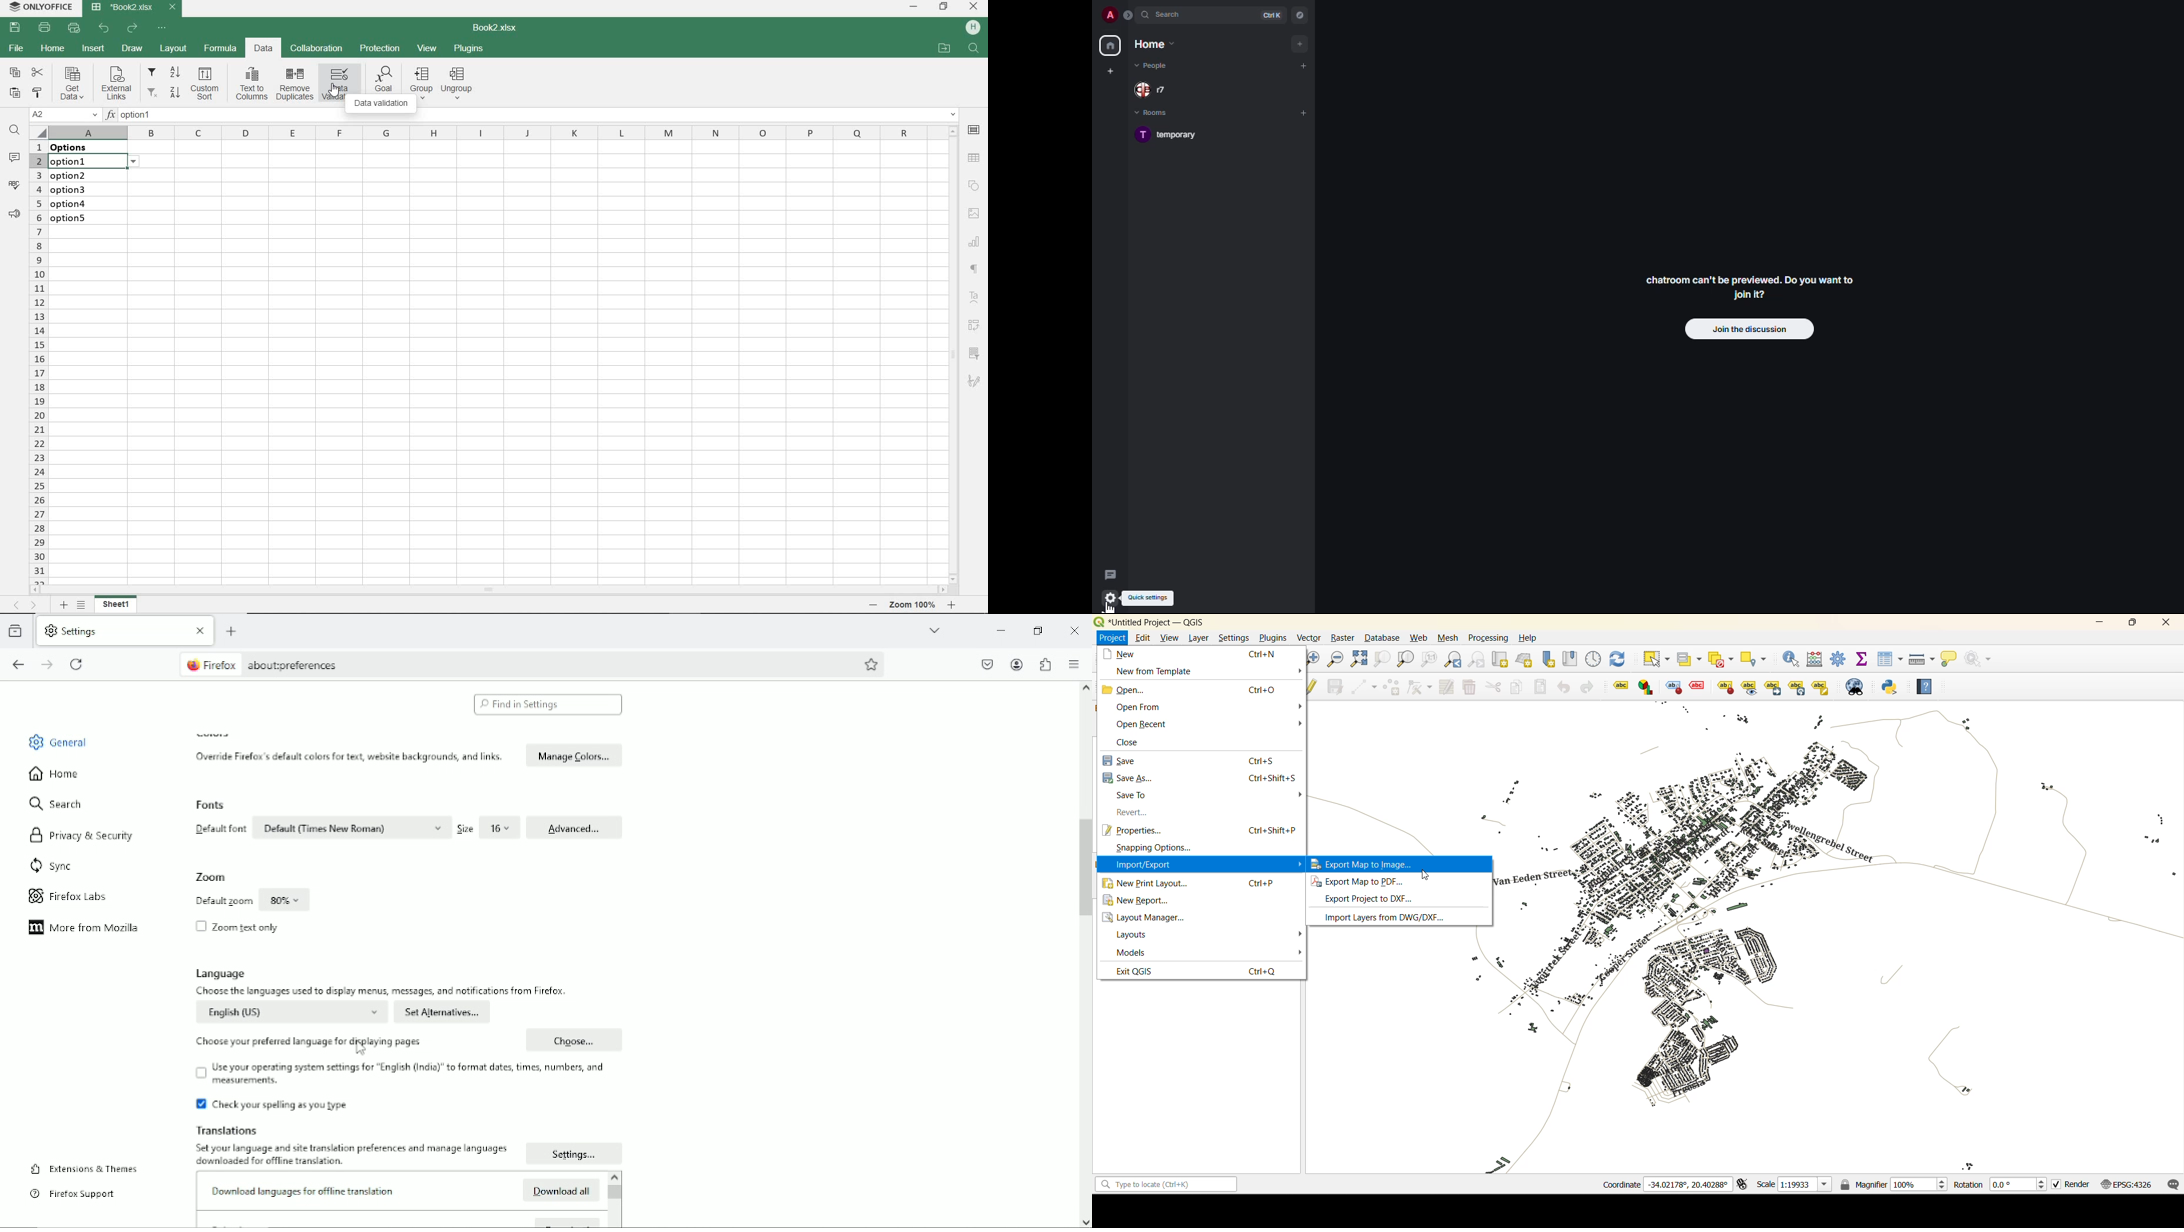 This screenshot has width=2184, height=1232. Describe the element at coordinates (68, 777) in the screenshot. I see `Home` at that location.